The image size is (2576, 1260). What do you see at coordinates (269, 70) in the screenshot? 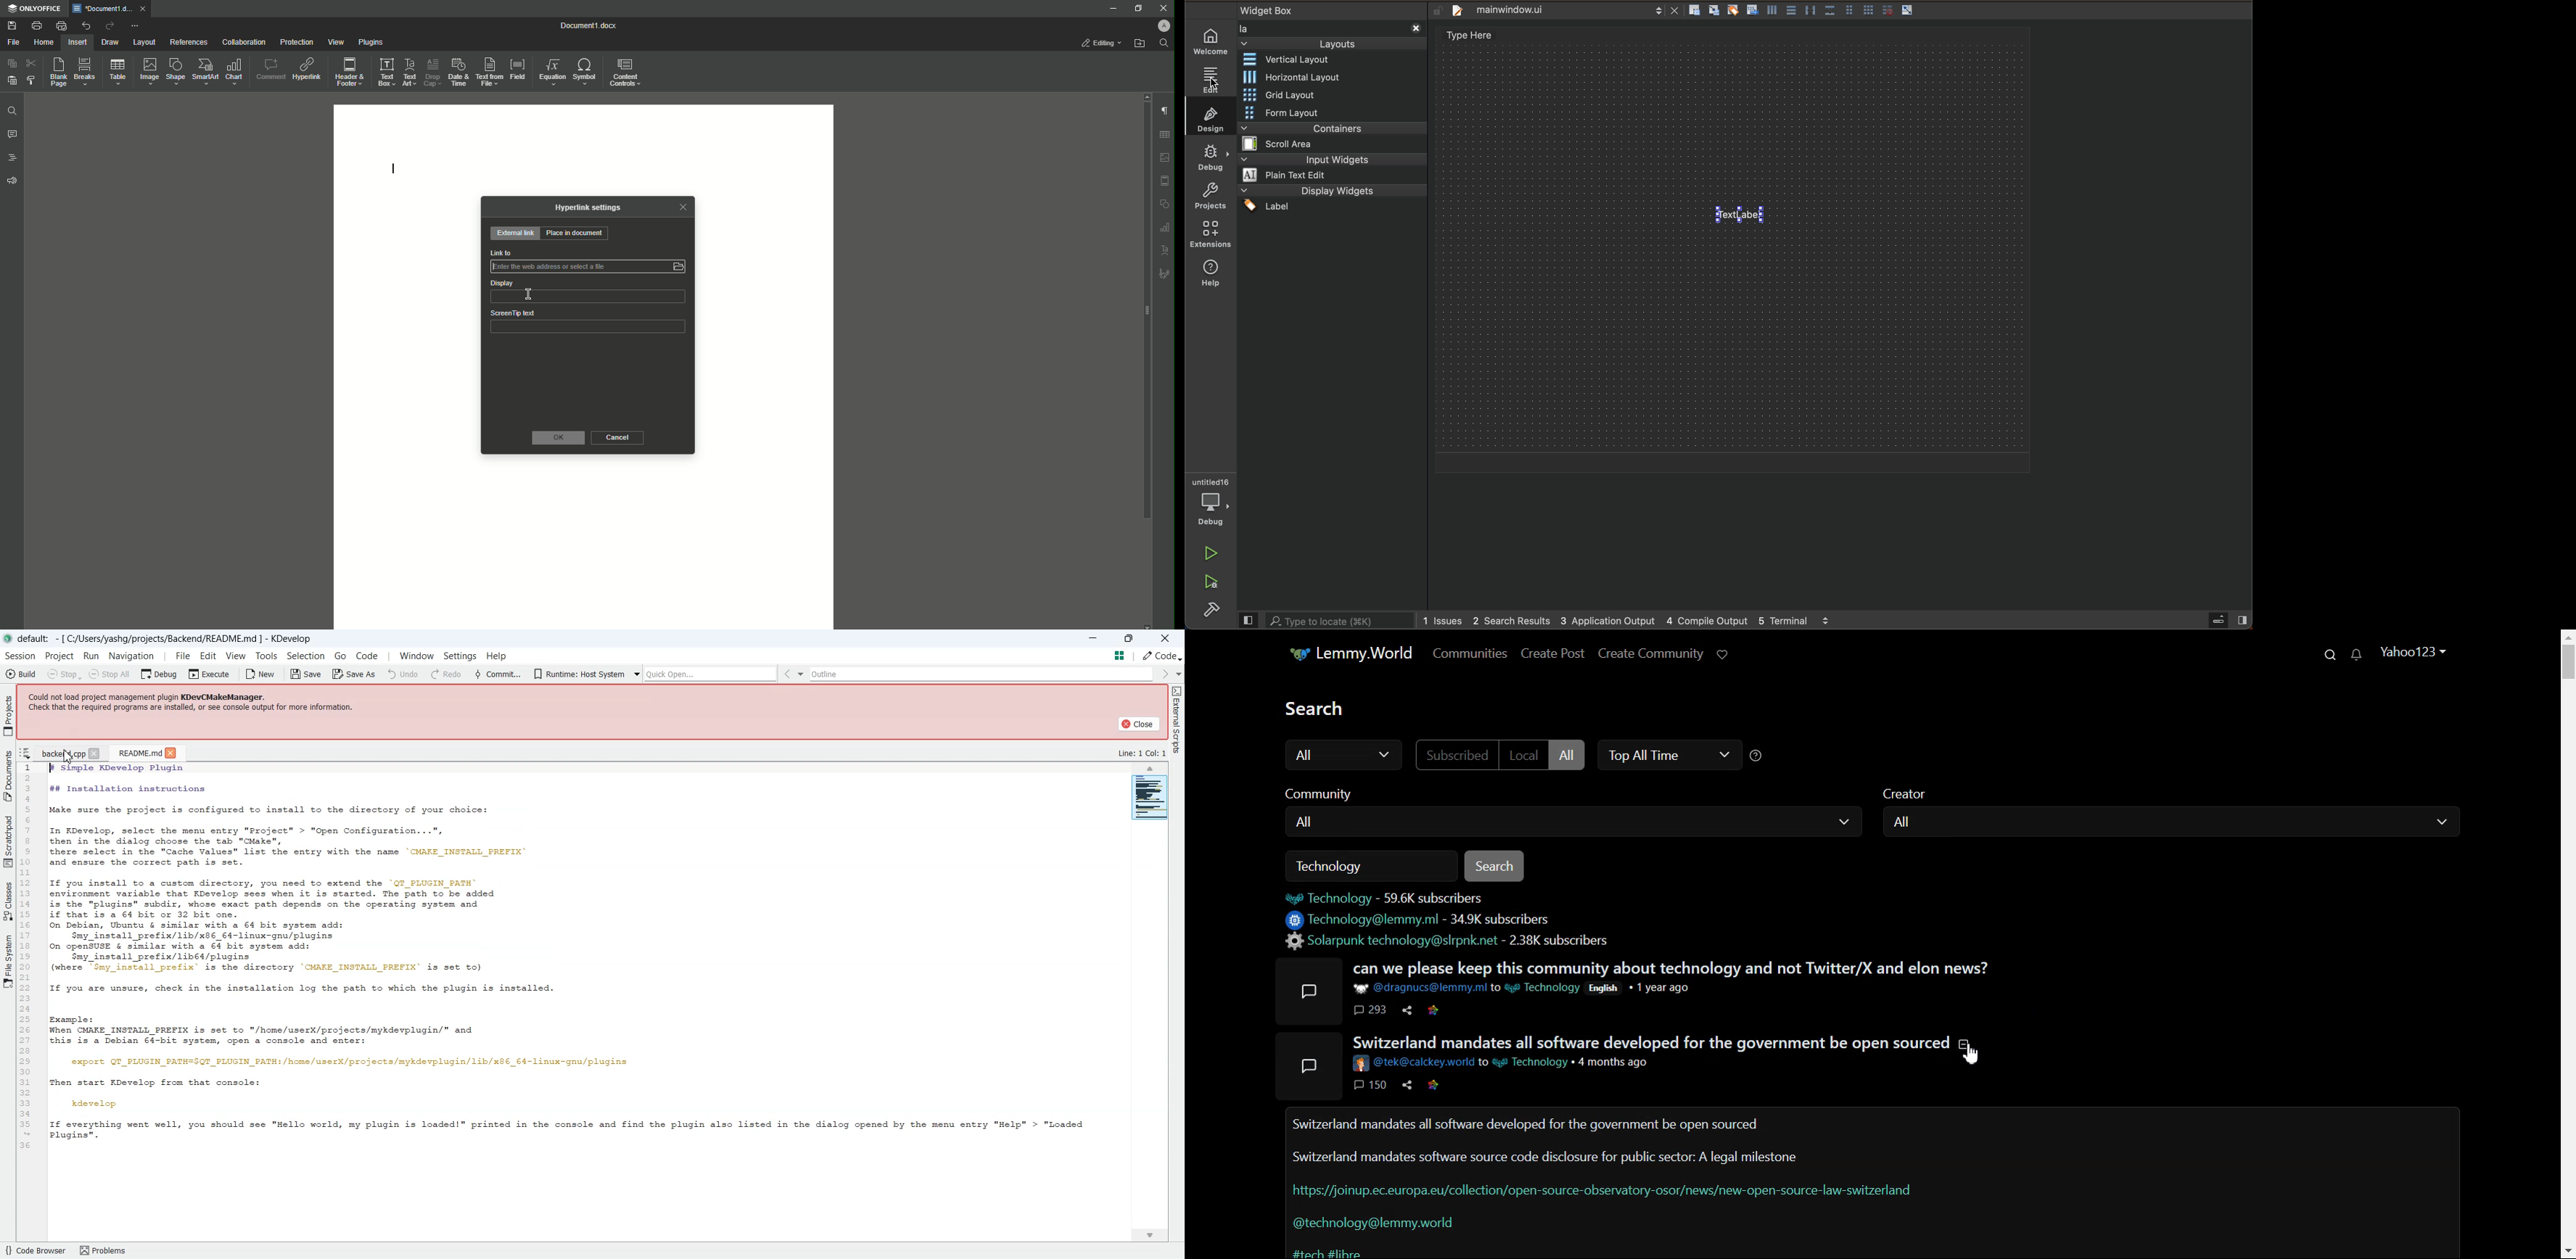
I see `Comment` at bounding box center [269, 70].